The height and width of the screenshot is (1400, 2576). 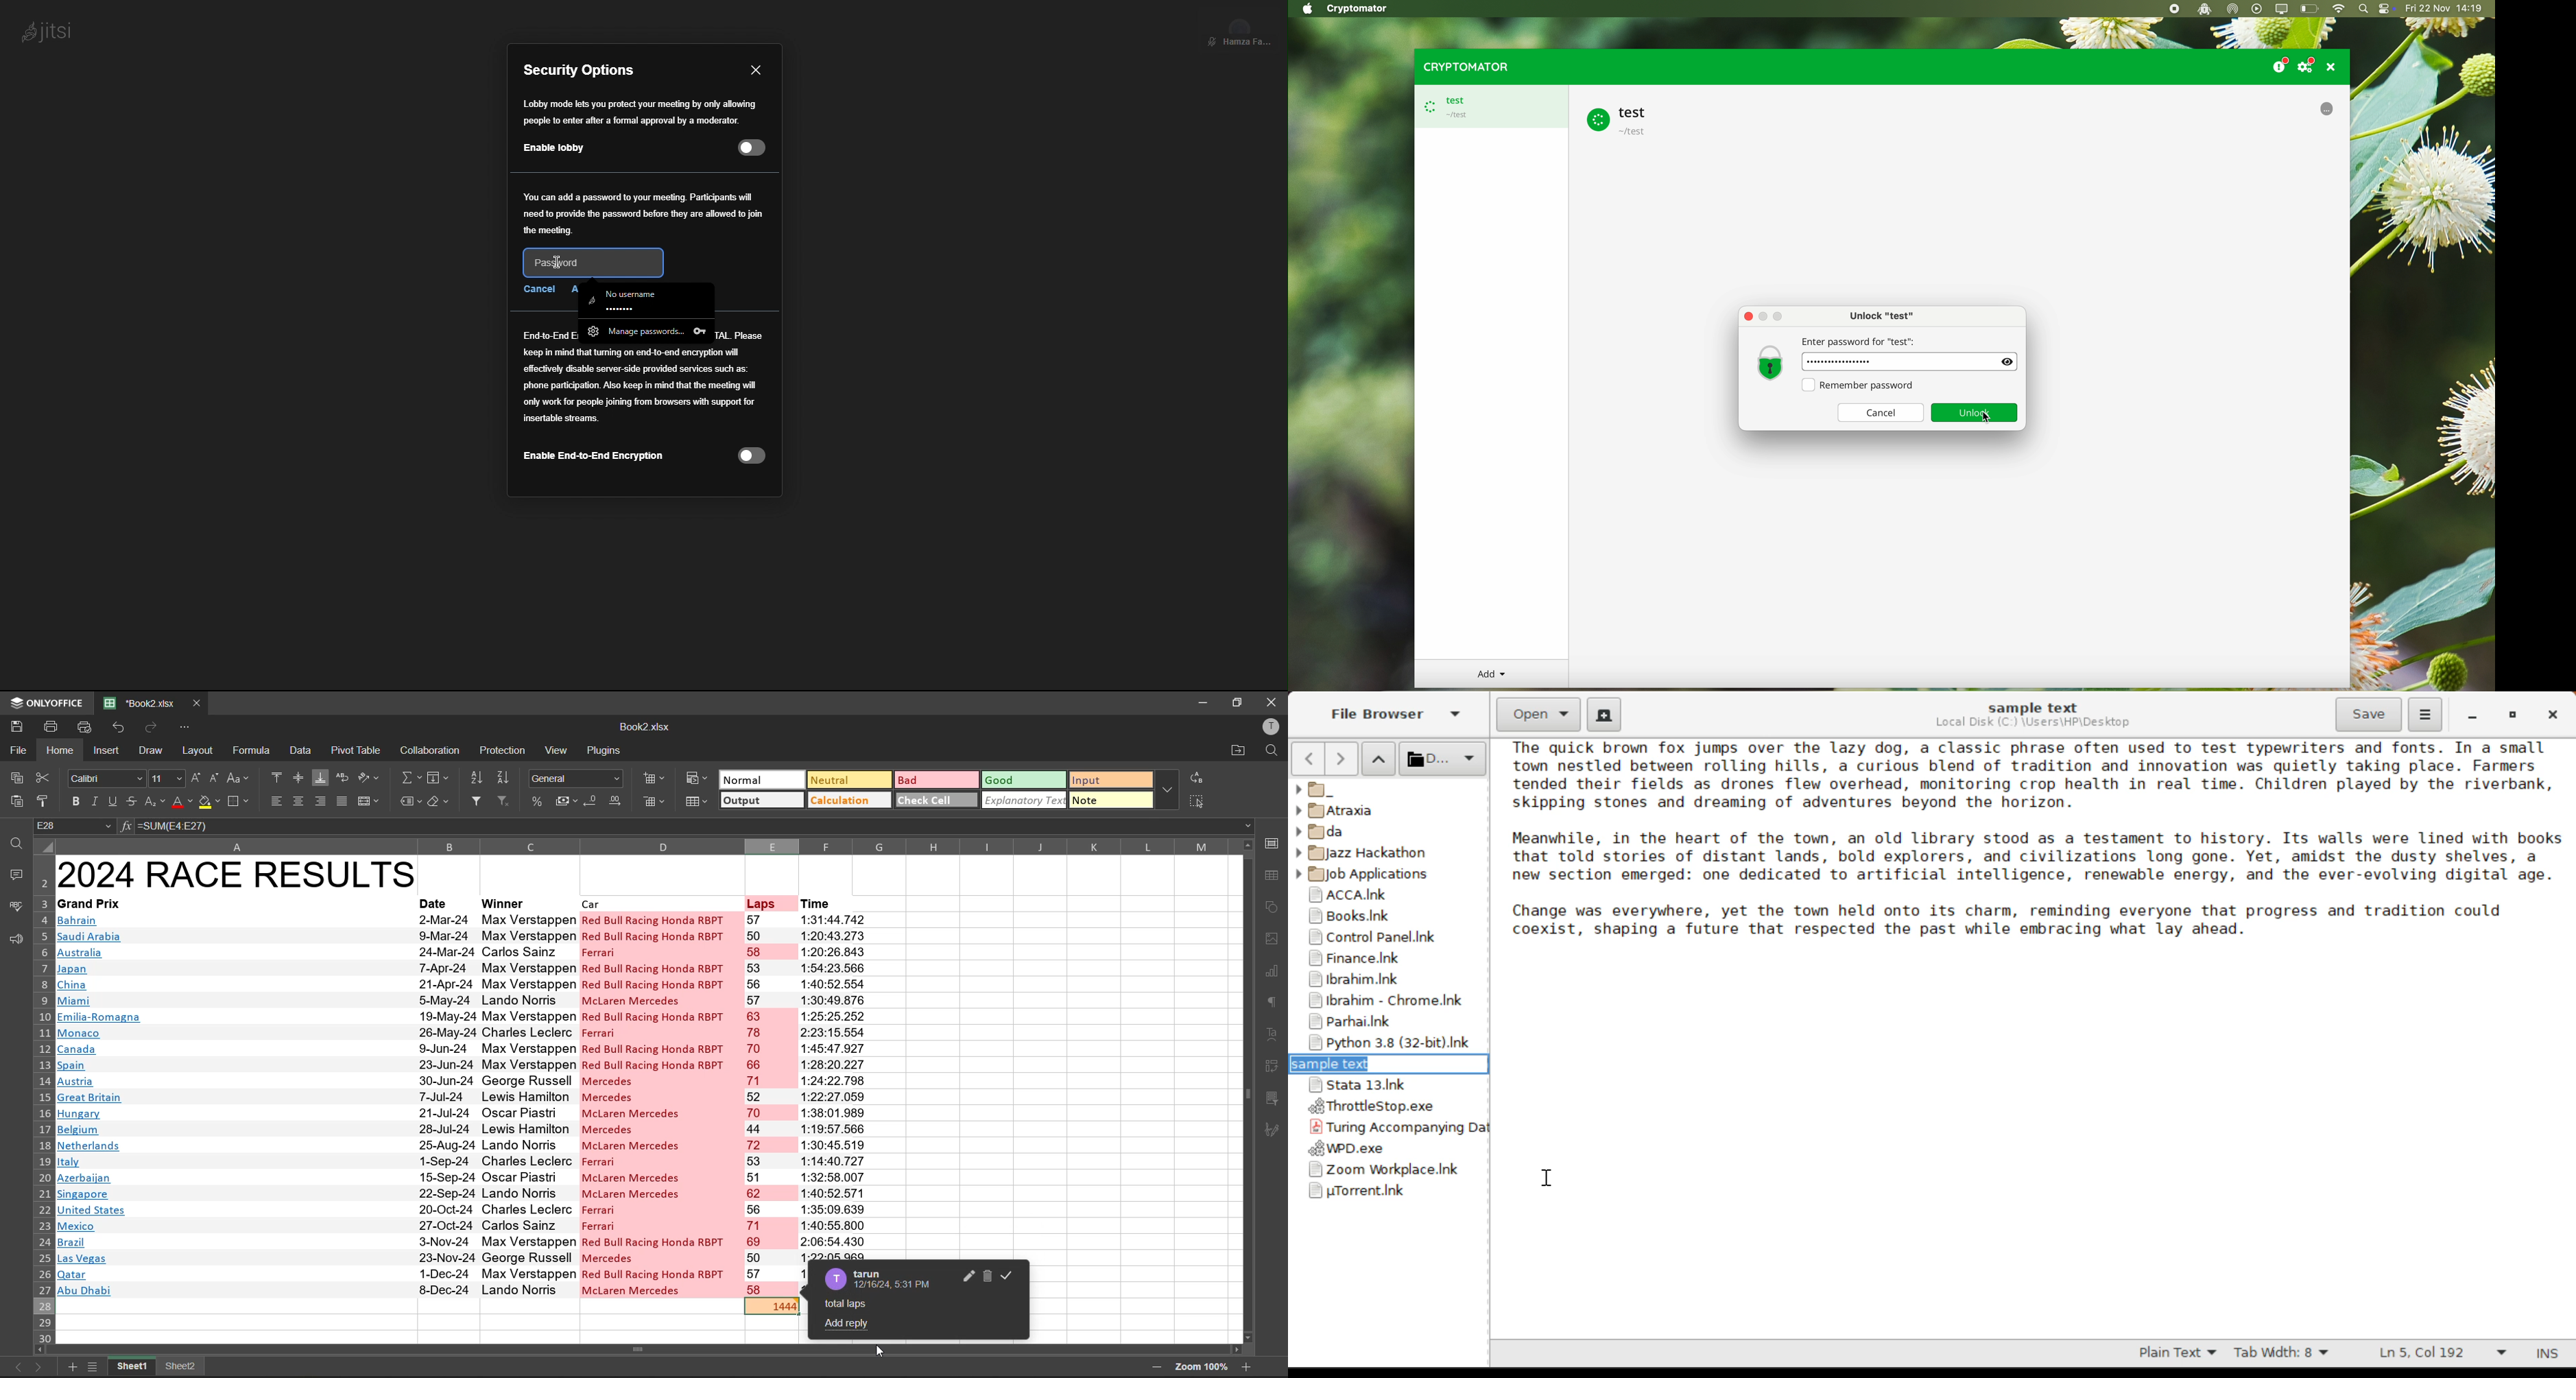 What do you see at coordinates (575, 780) in the screenshot?
I see `number format` at bounding box center [575, 780].